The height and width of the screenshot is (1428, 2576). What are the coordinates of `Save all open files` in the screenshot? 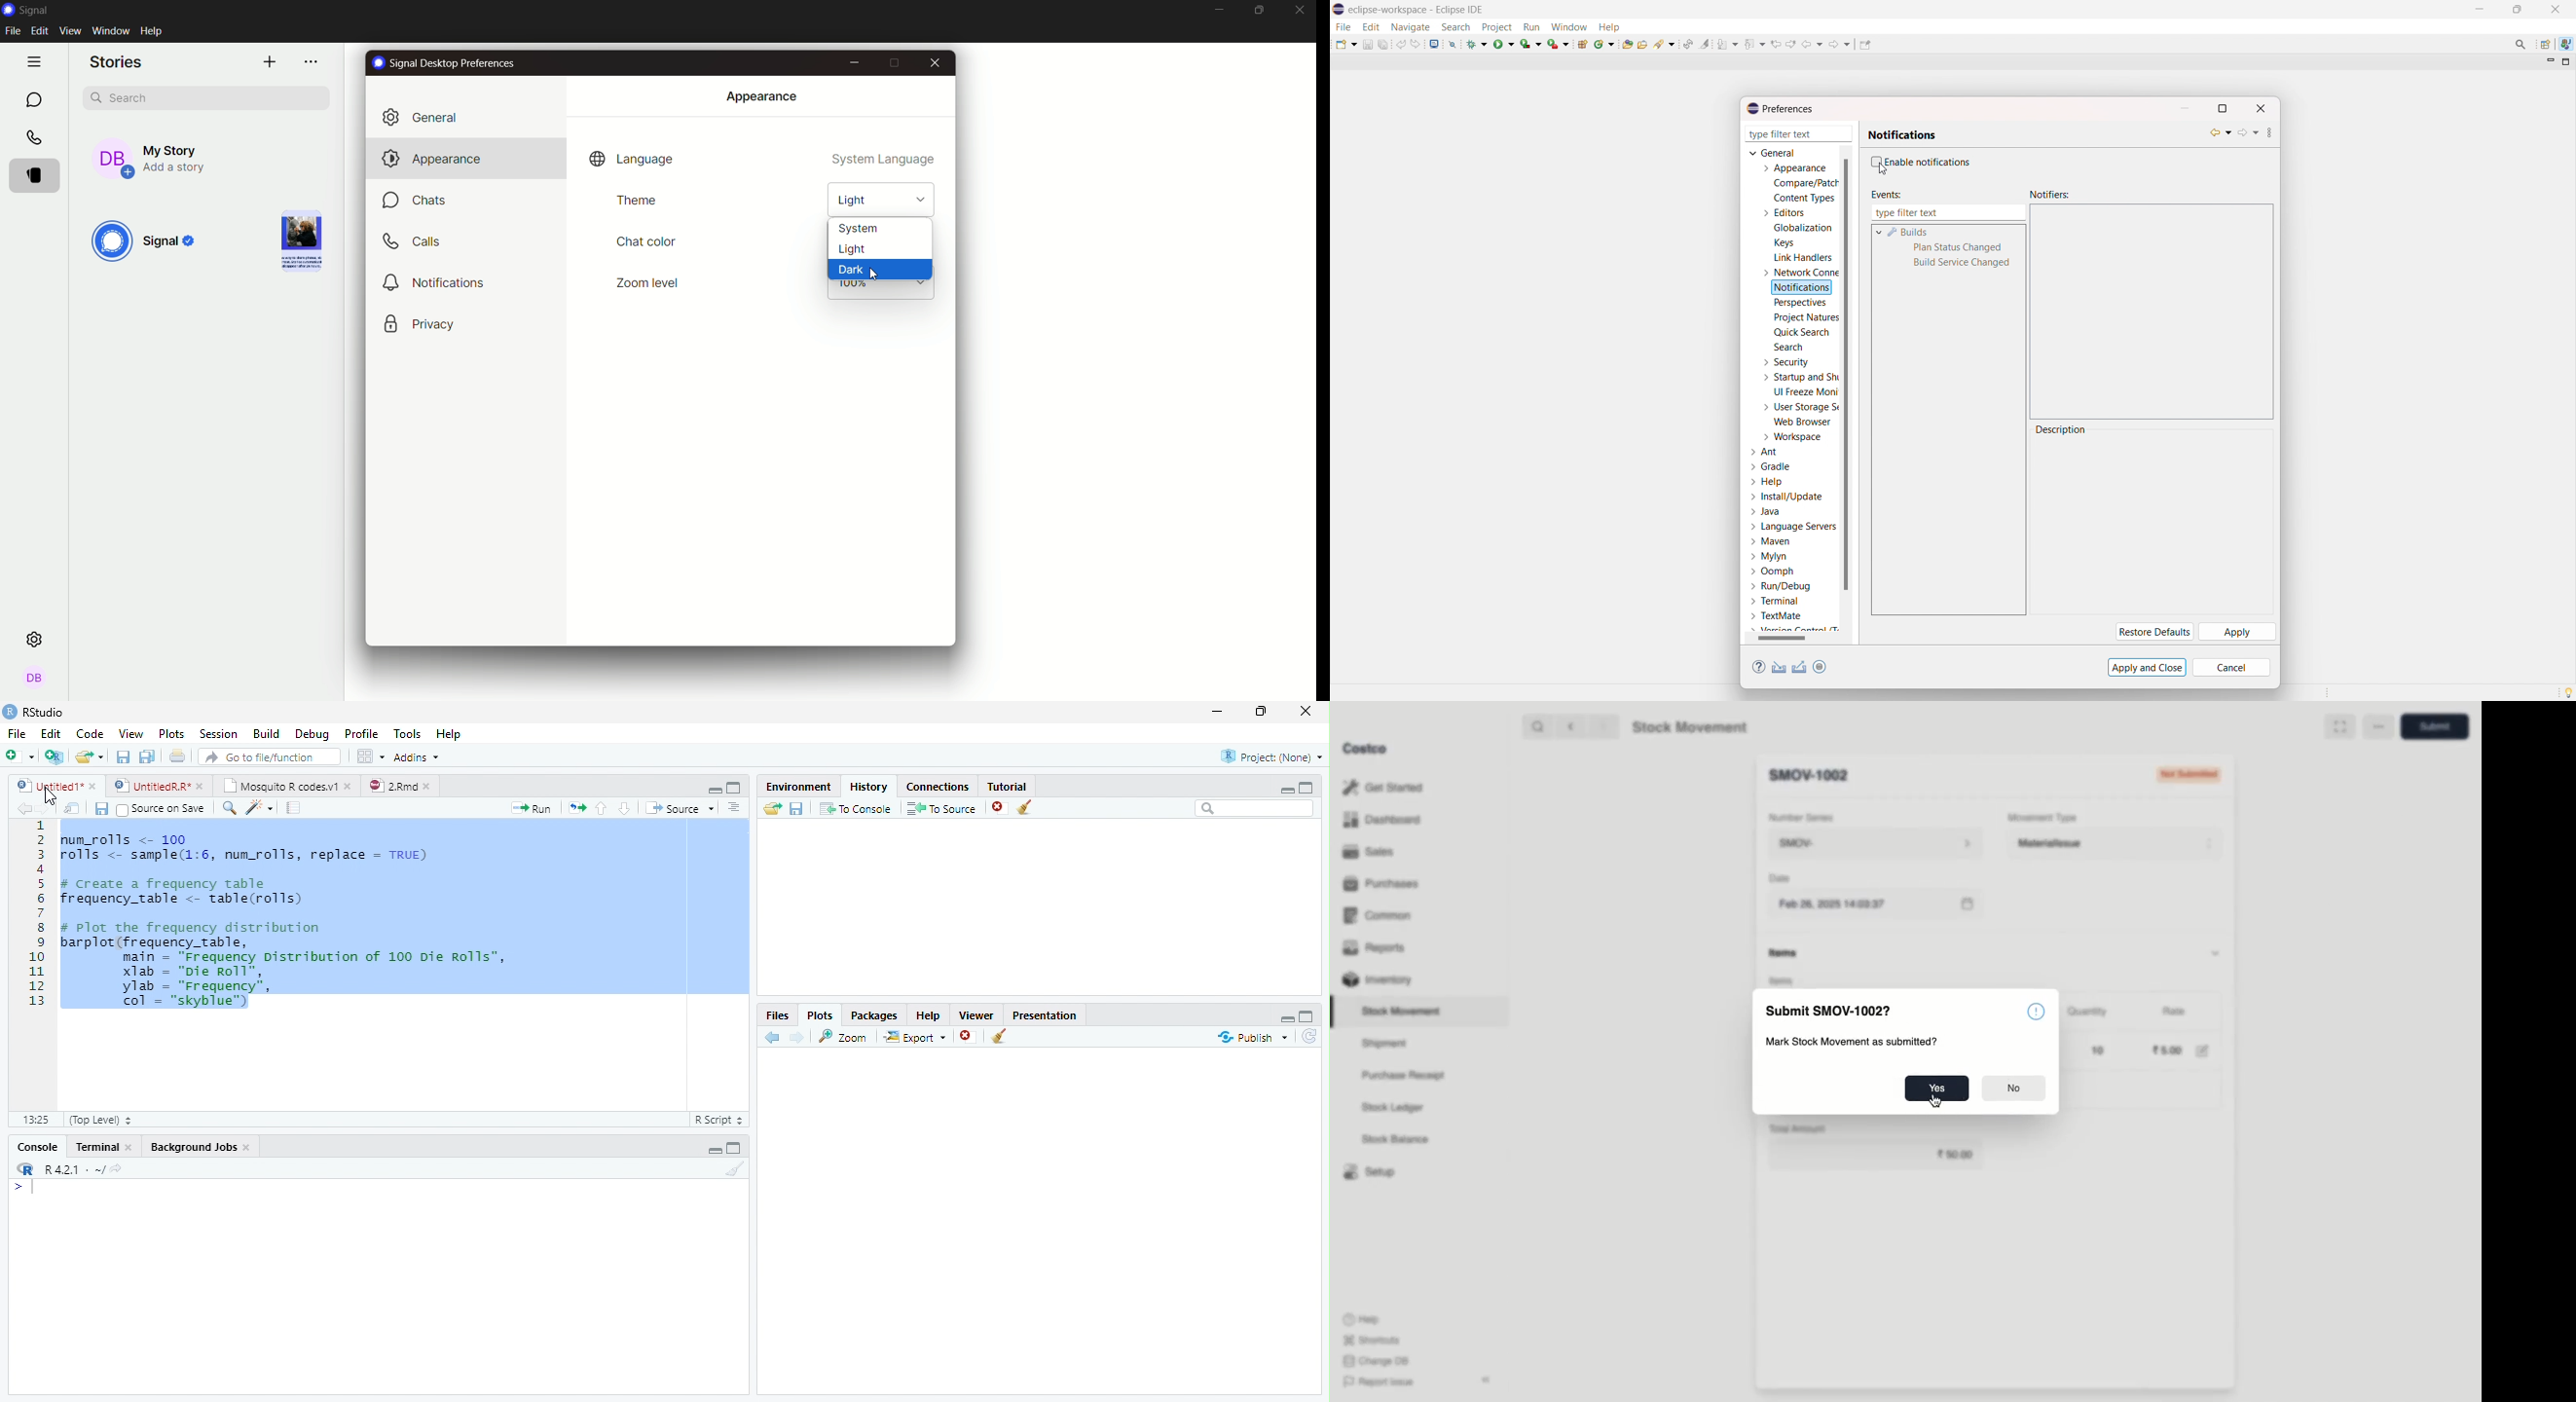 It's located at (147, 756).